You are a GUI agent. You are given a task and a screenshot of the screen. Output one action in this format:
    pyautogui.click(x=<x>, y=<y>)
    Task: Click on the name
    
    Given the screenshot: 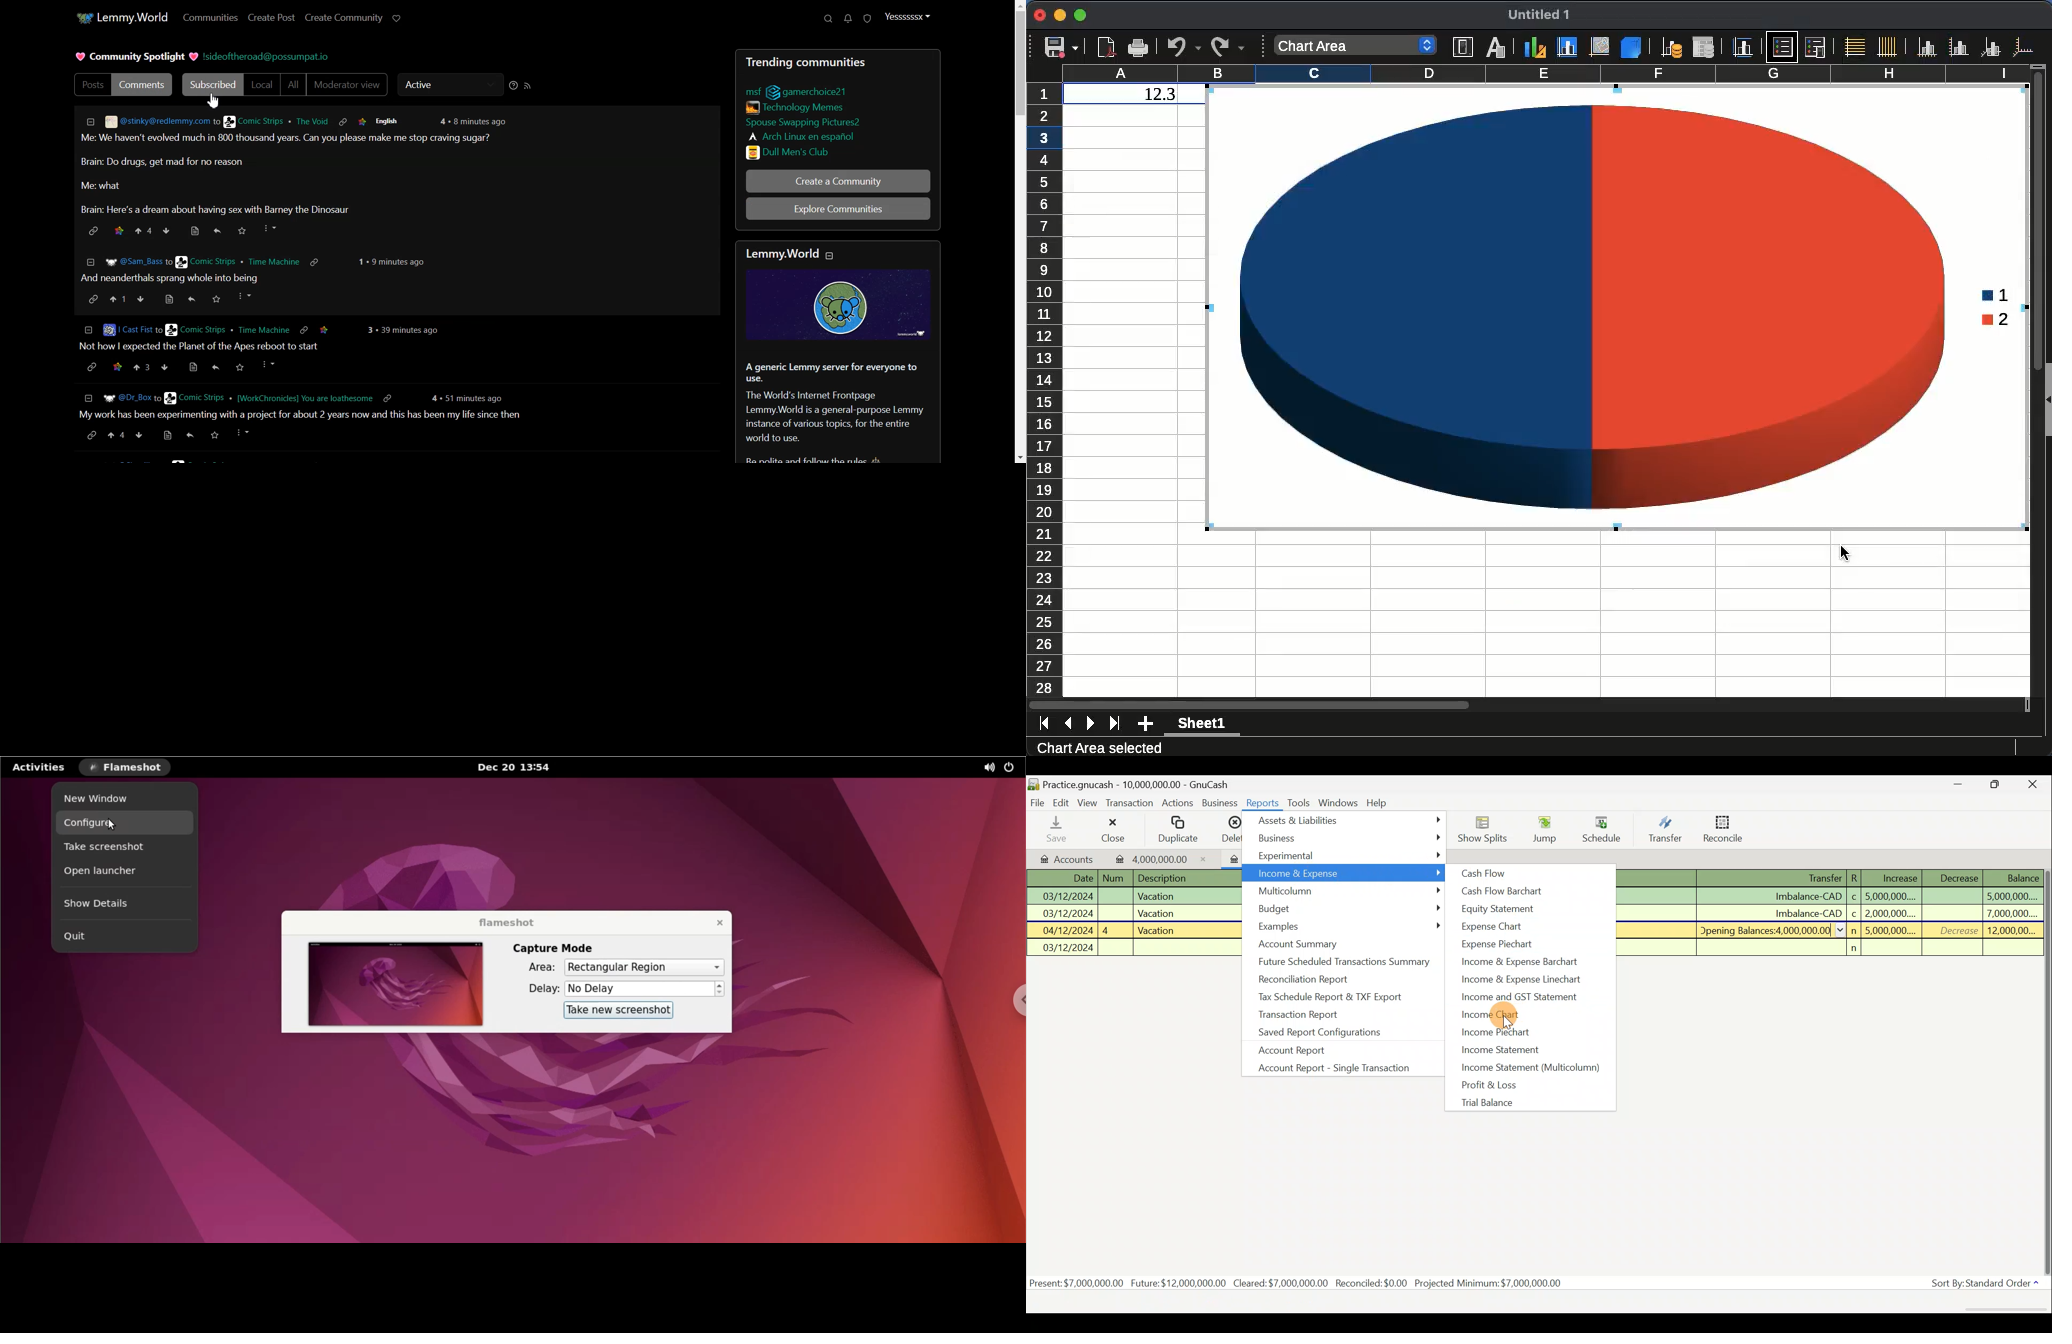 What is the action you would take?
    pyautogui.click(x=224, y=330)
    